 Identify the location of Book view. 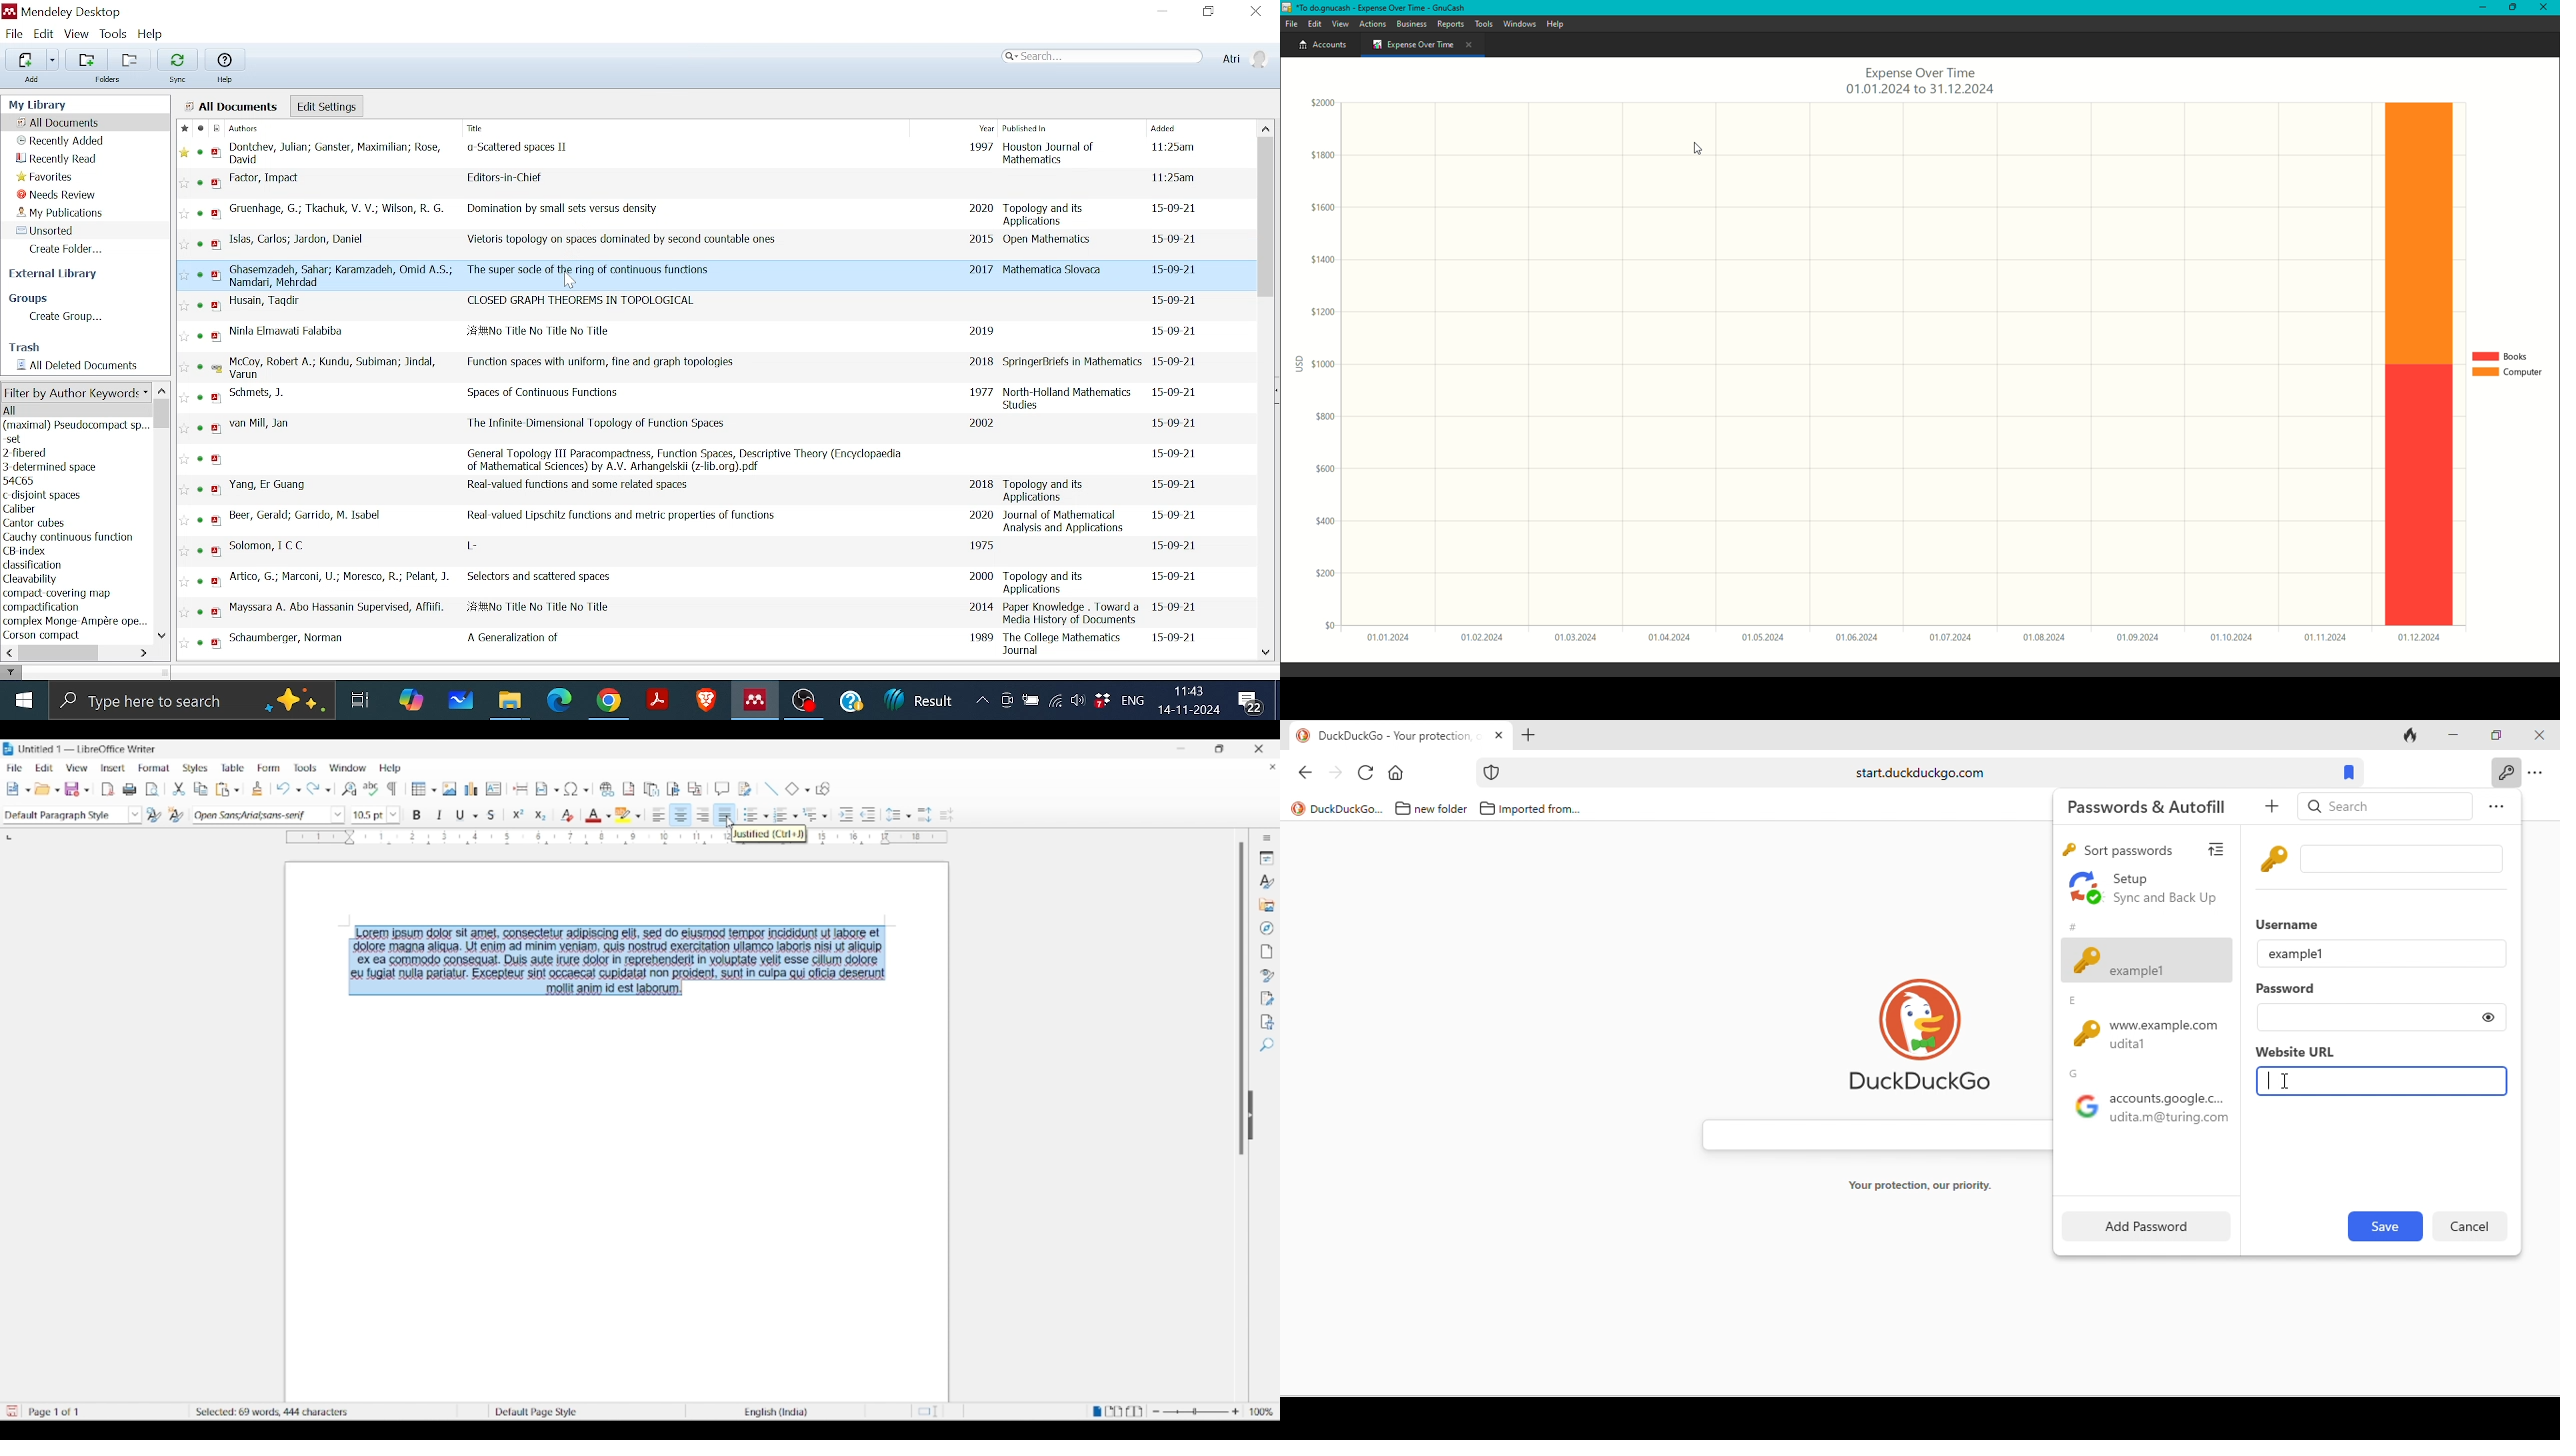
(1134, 1411).